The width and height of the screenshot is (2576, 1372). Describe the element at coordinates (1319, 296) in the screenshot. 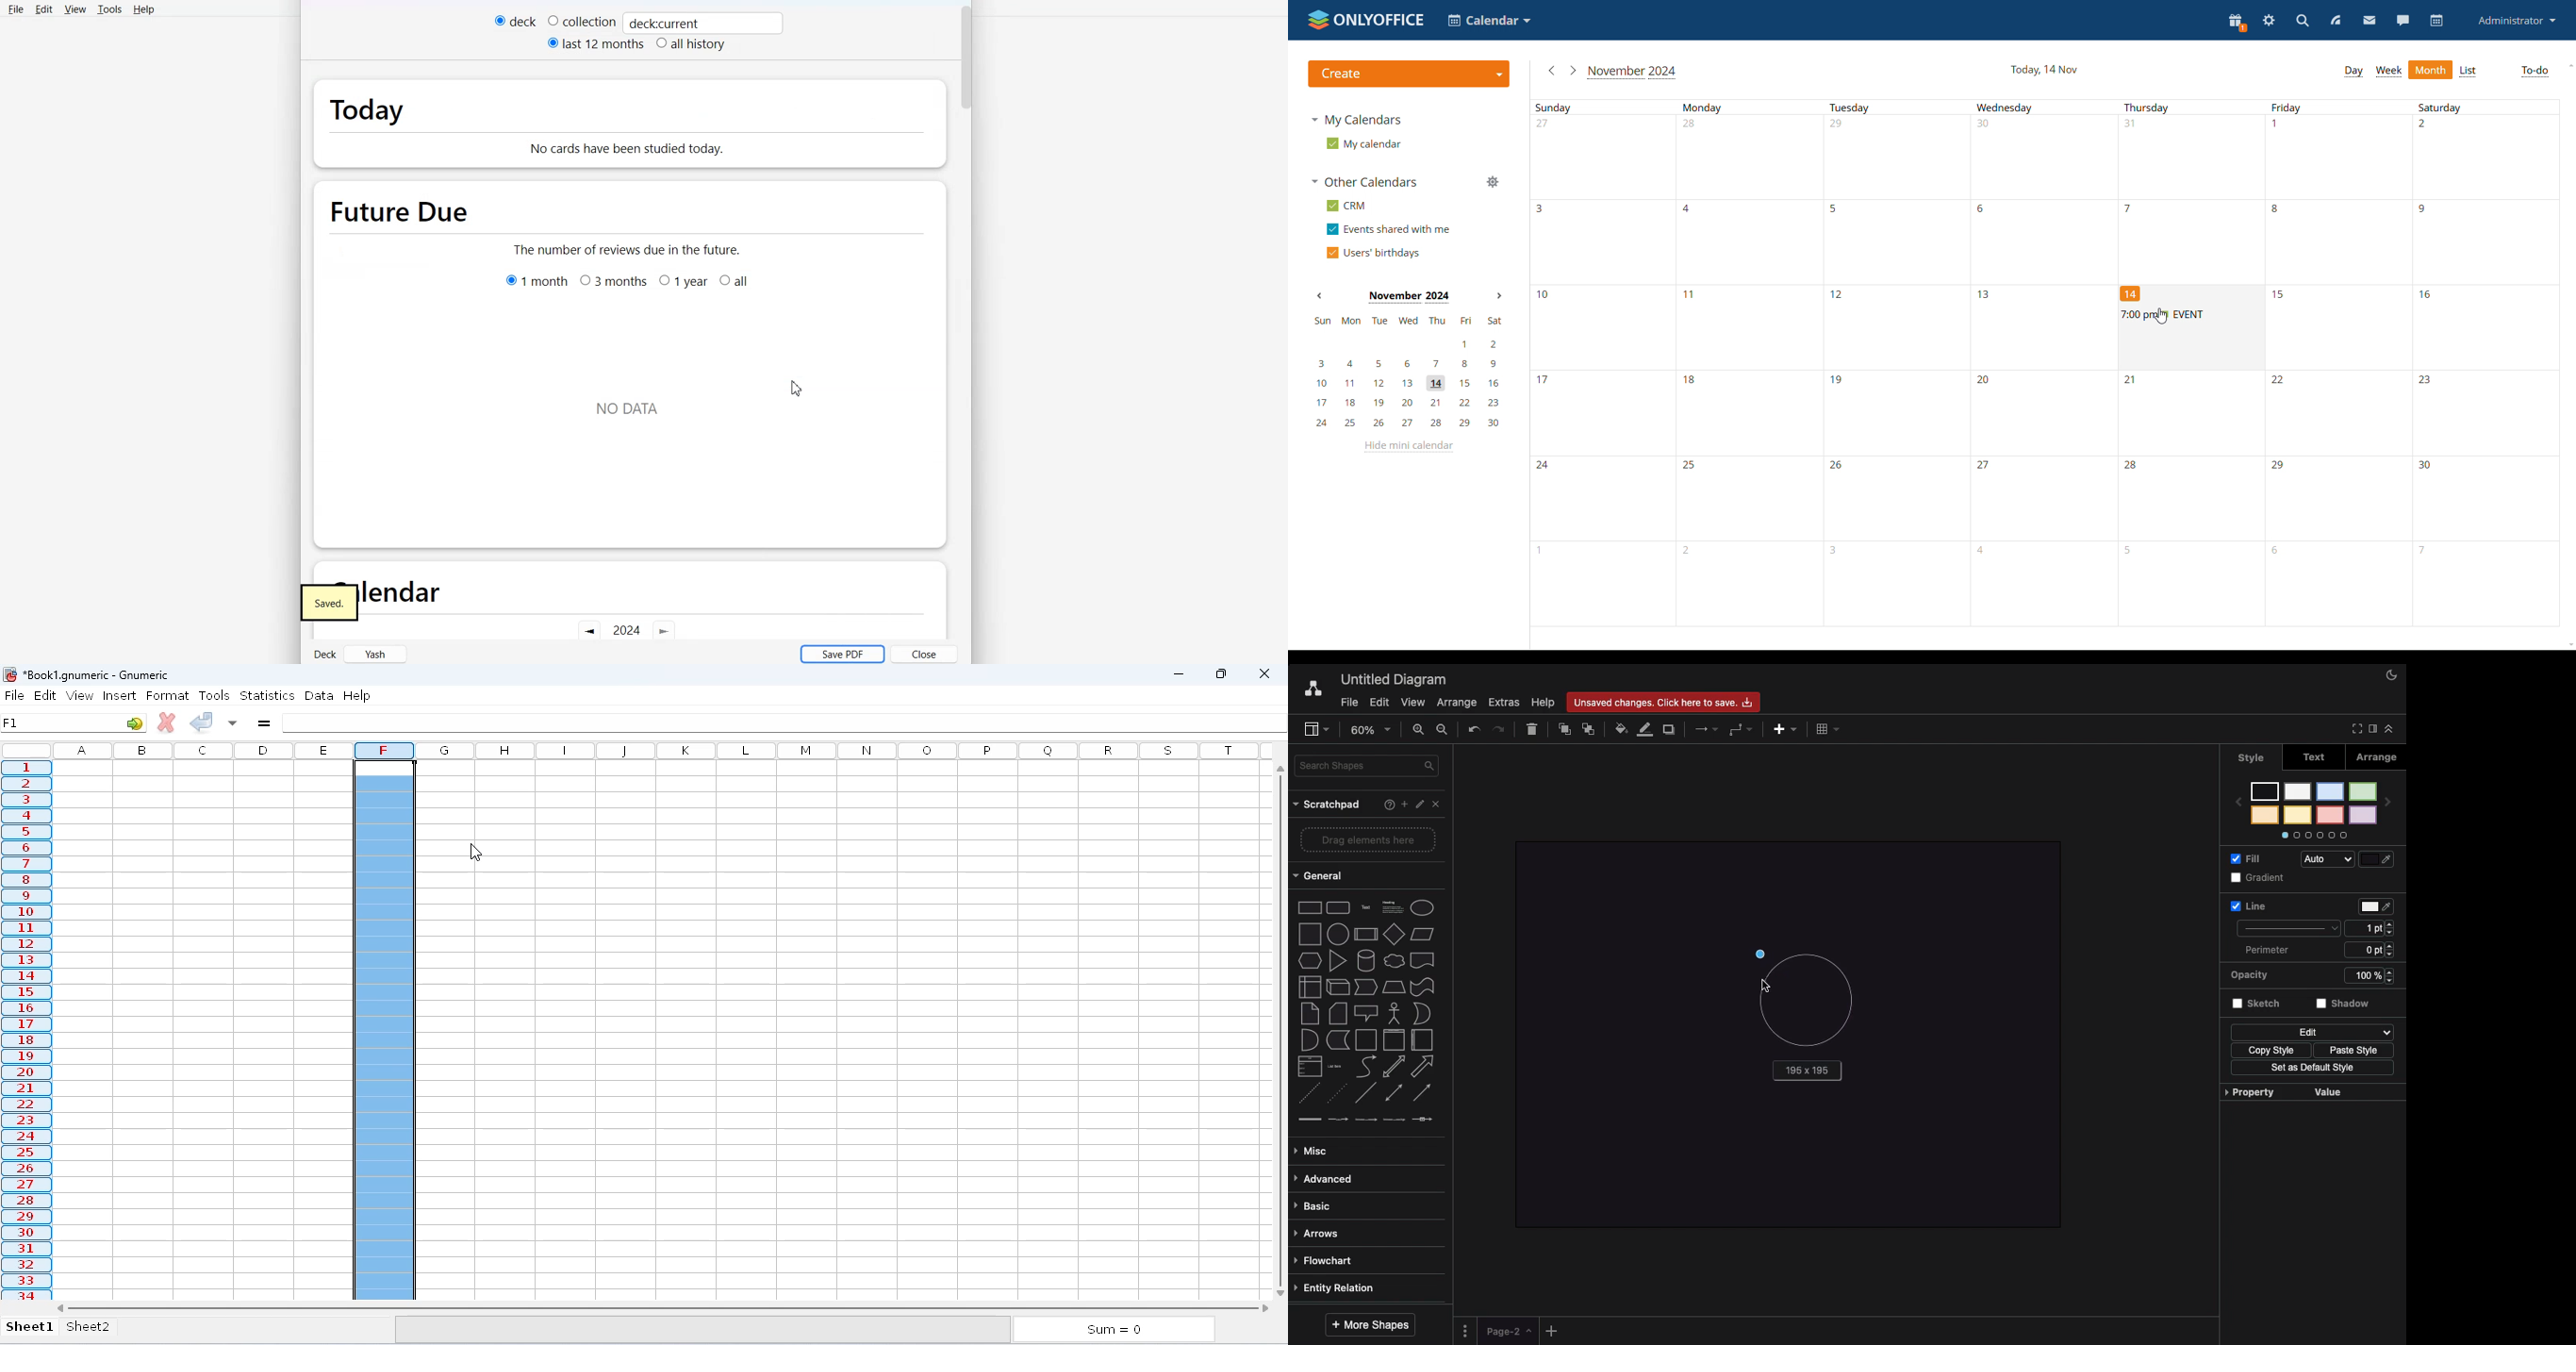

I see `previous month` at that location.